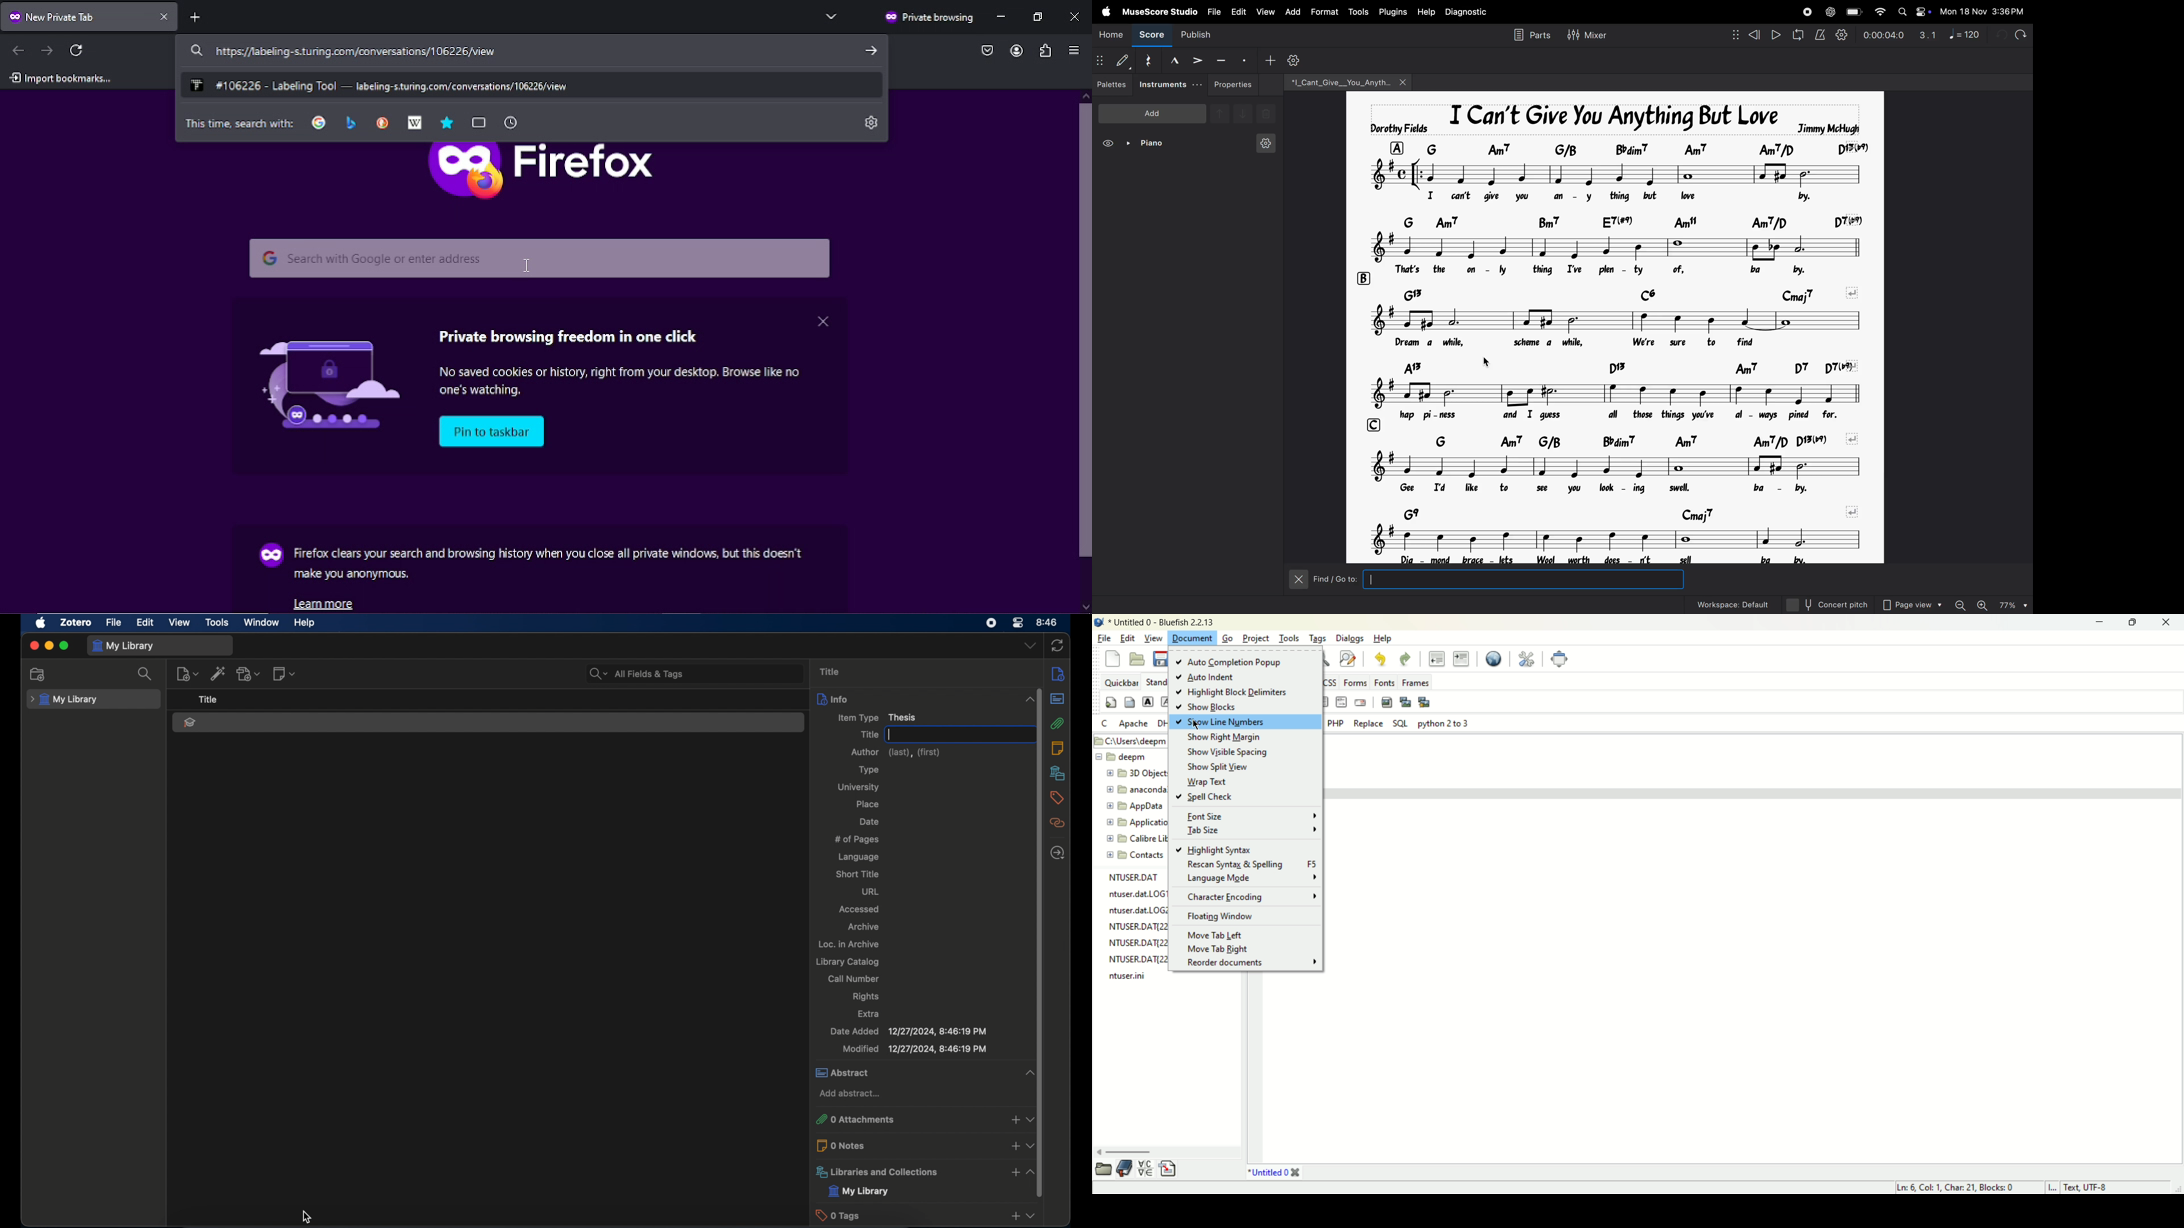  What do you see at coordinates (1912, 604) in the screenshot?
I see `page view` at bounding box center [1912, 604].